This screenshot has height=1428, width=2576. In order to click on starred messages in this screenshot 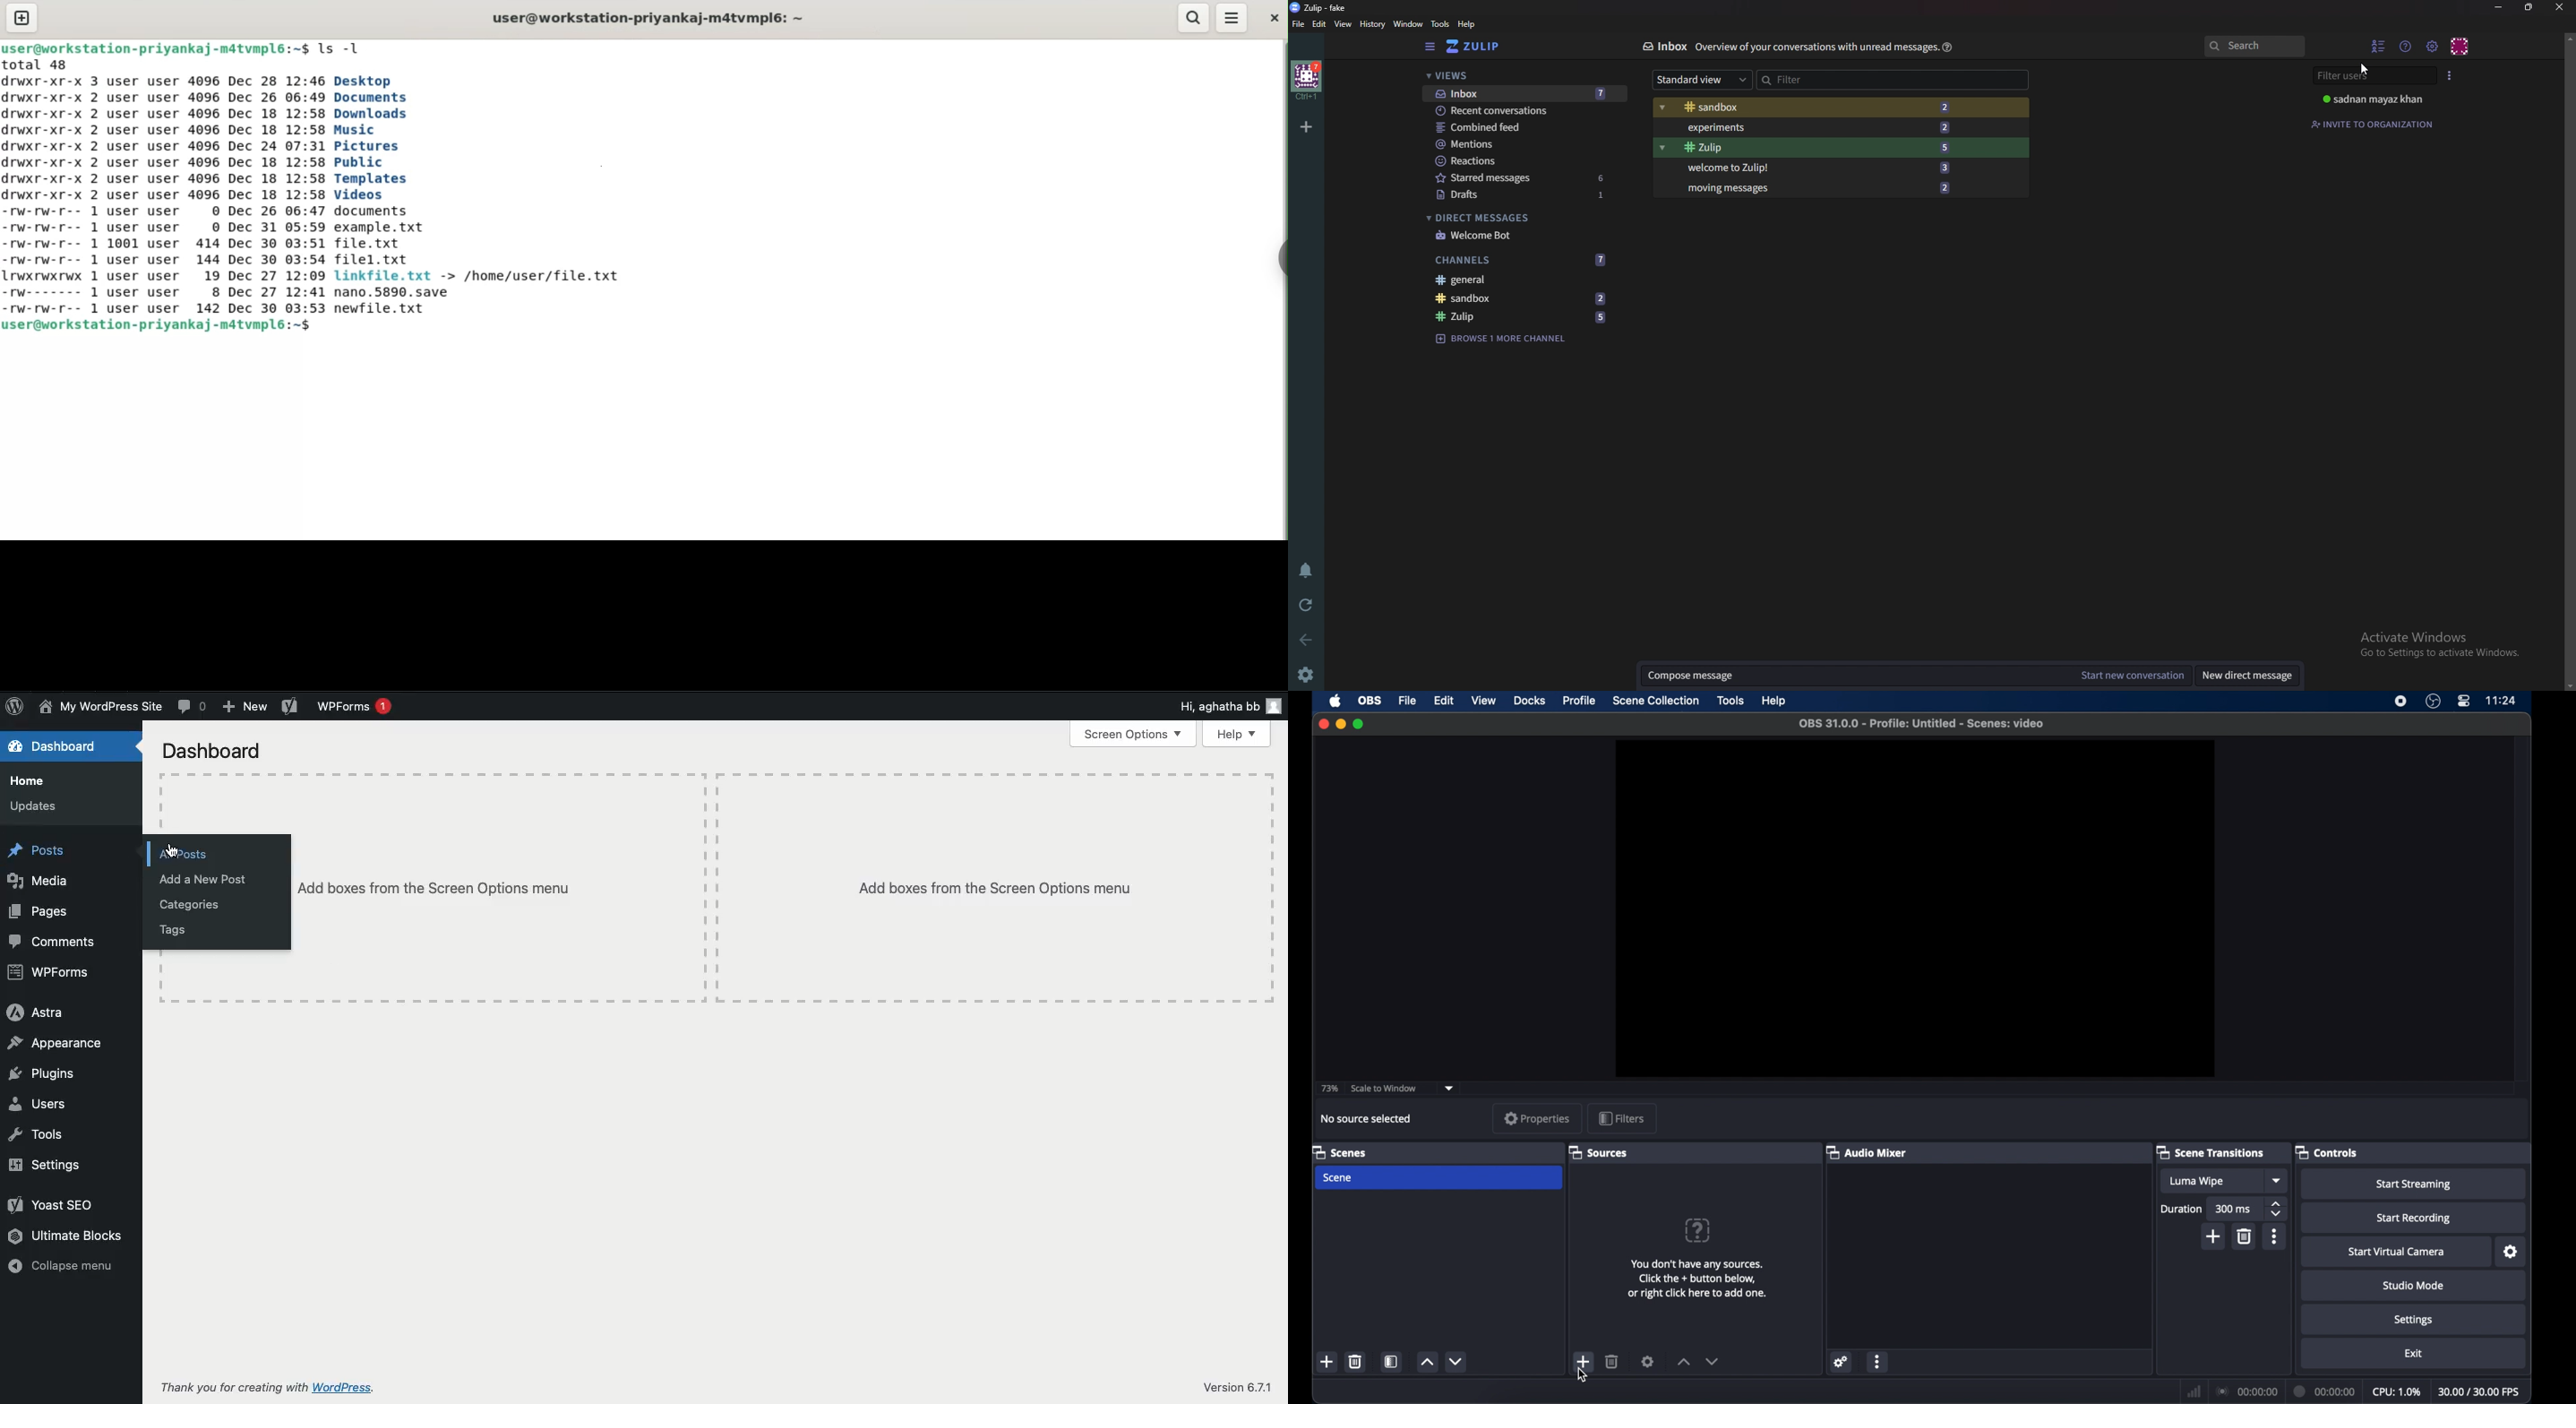, I will do `click(1521, 177)`.